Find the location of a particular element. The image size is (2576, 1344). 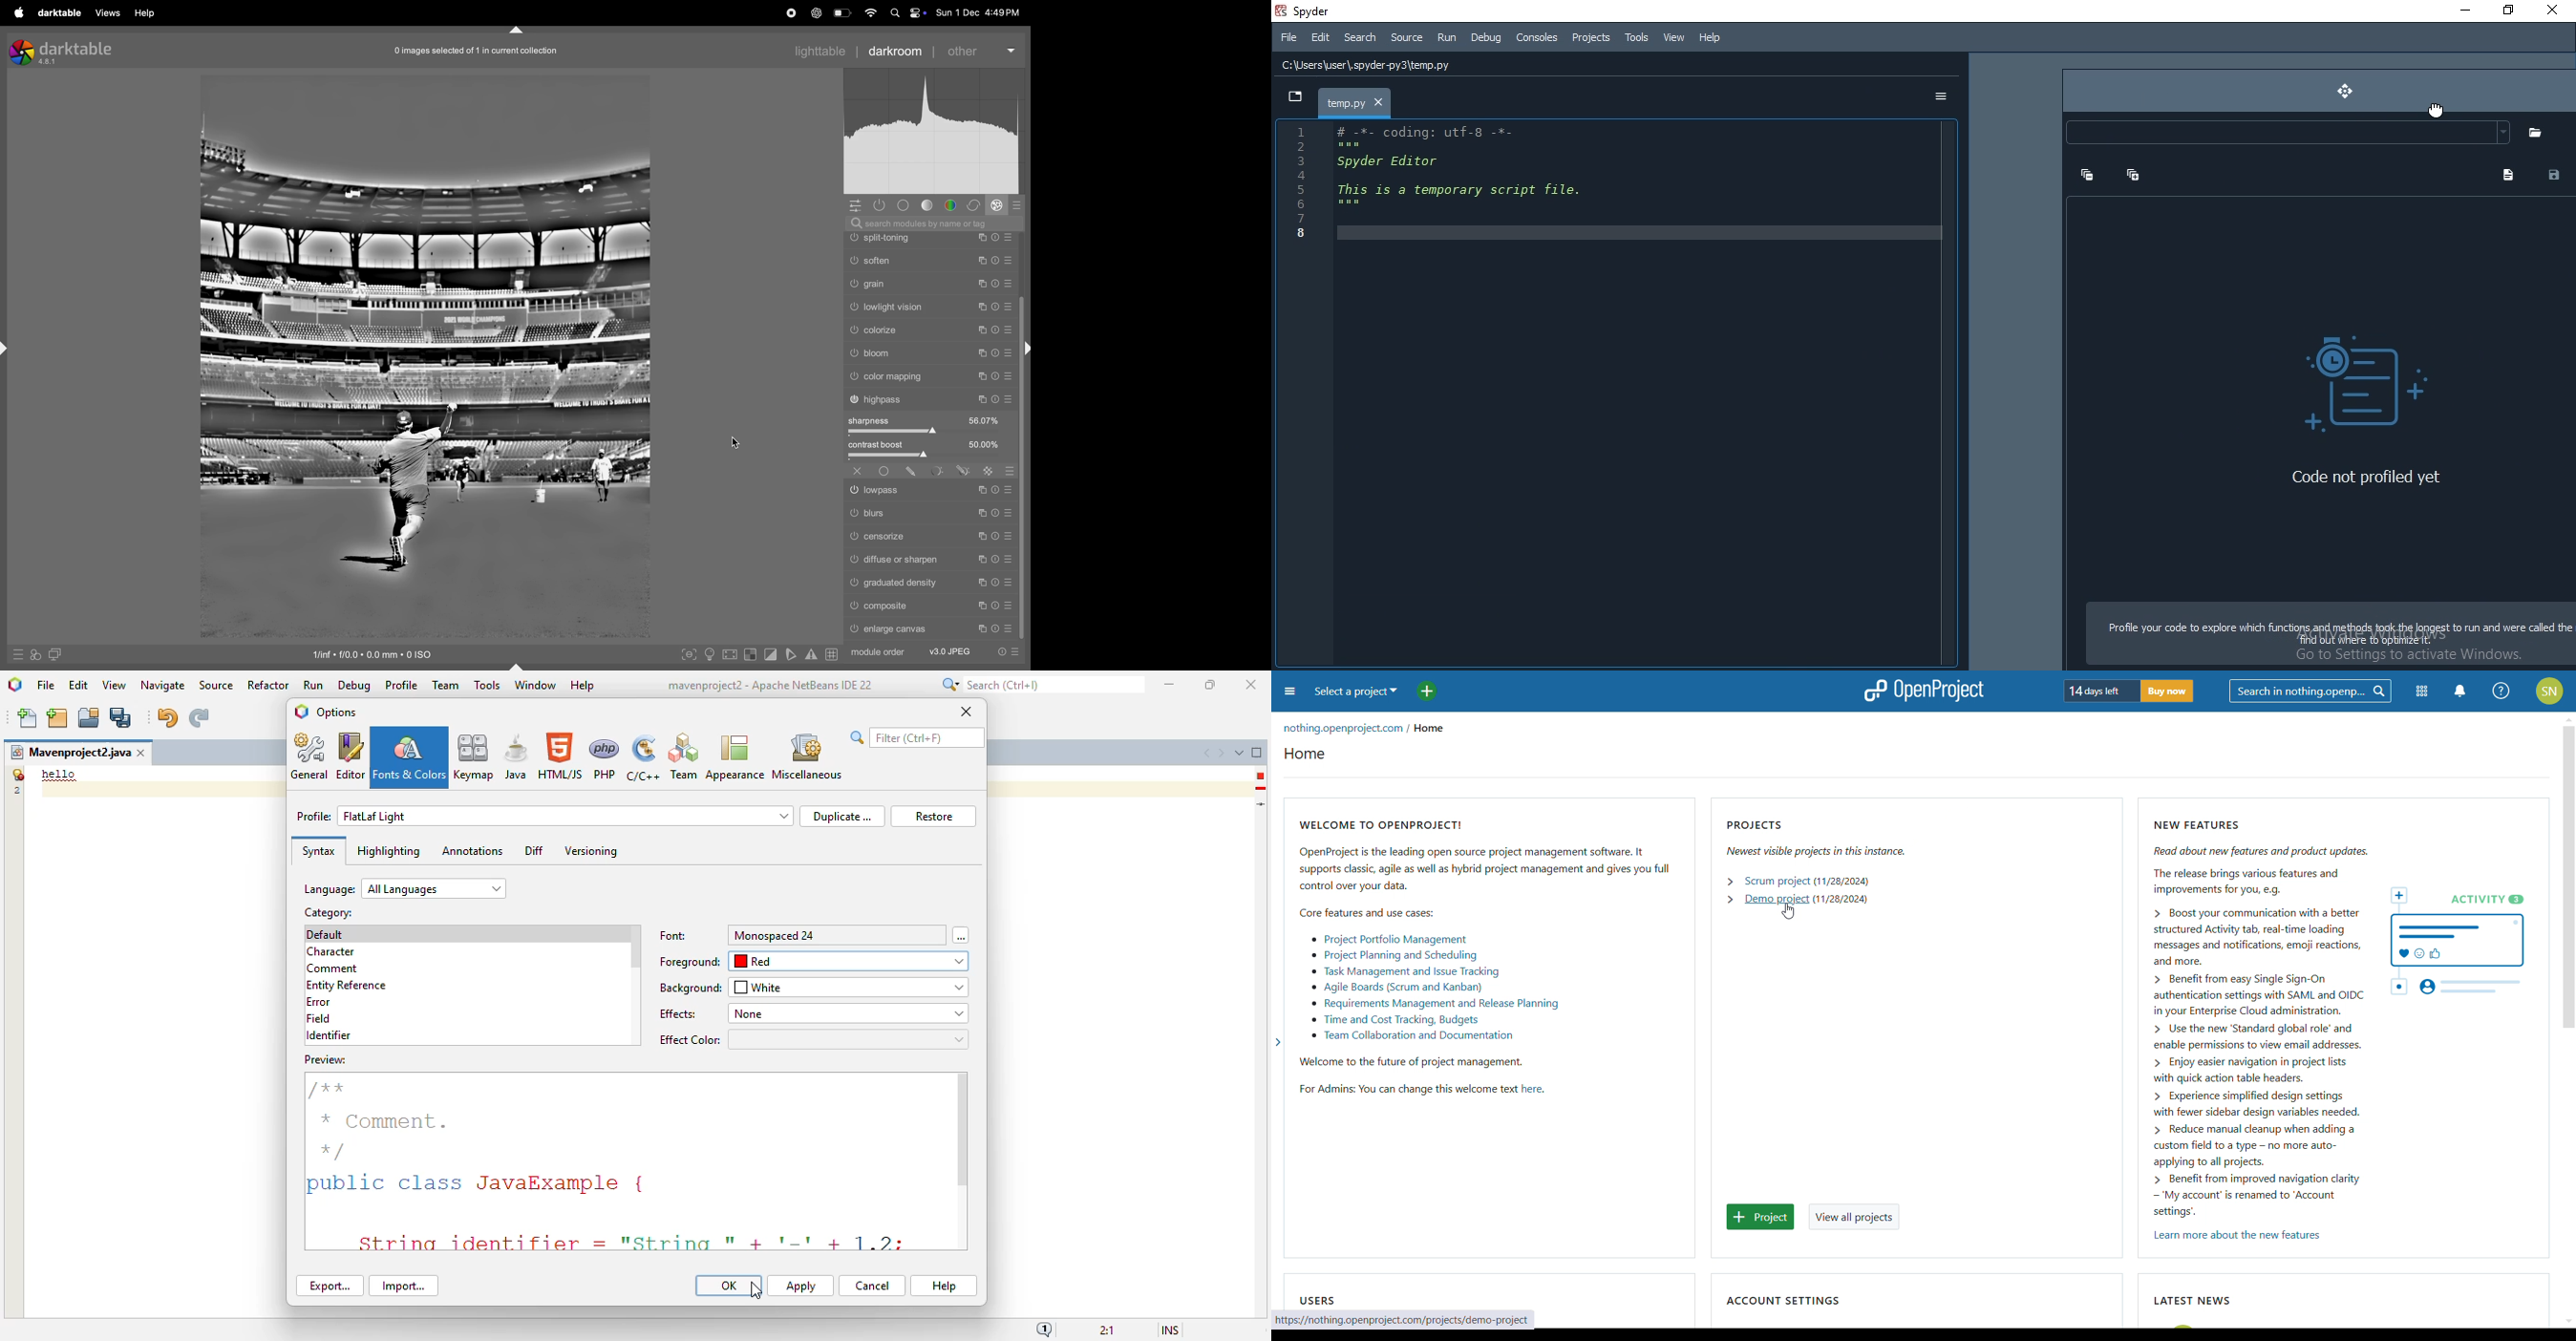

View is located at coordinates (1671, 35).